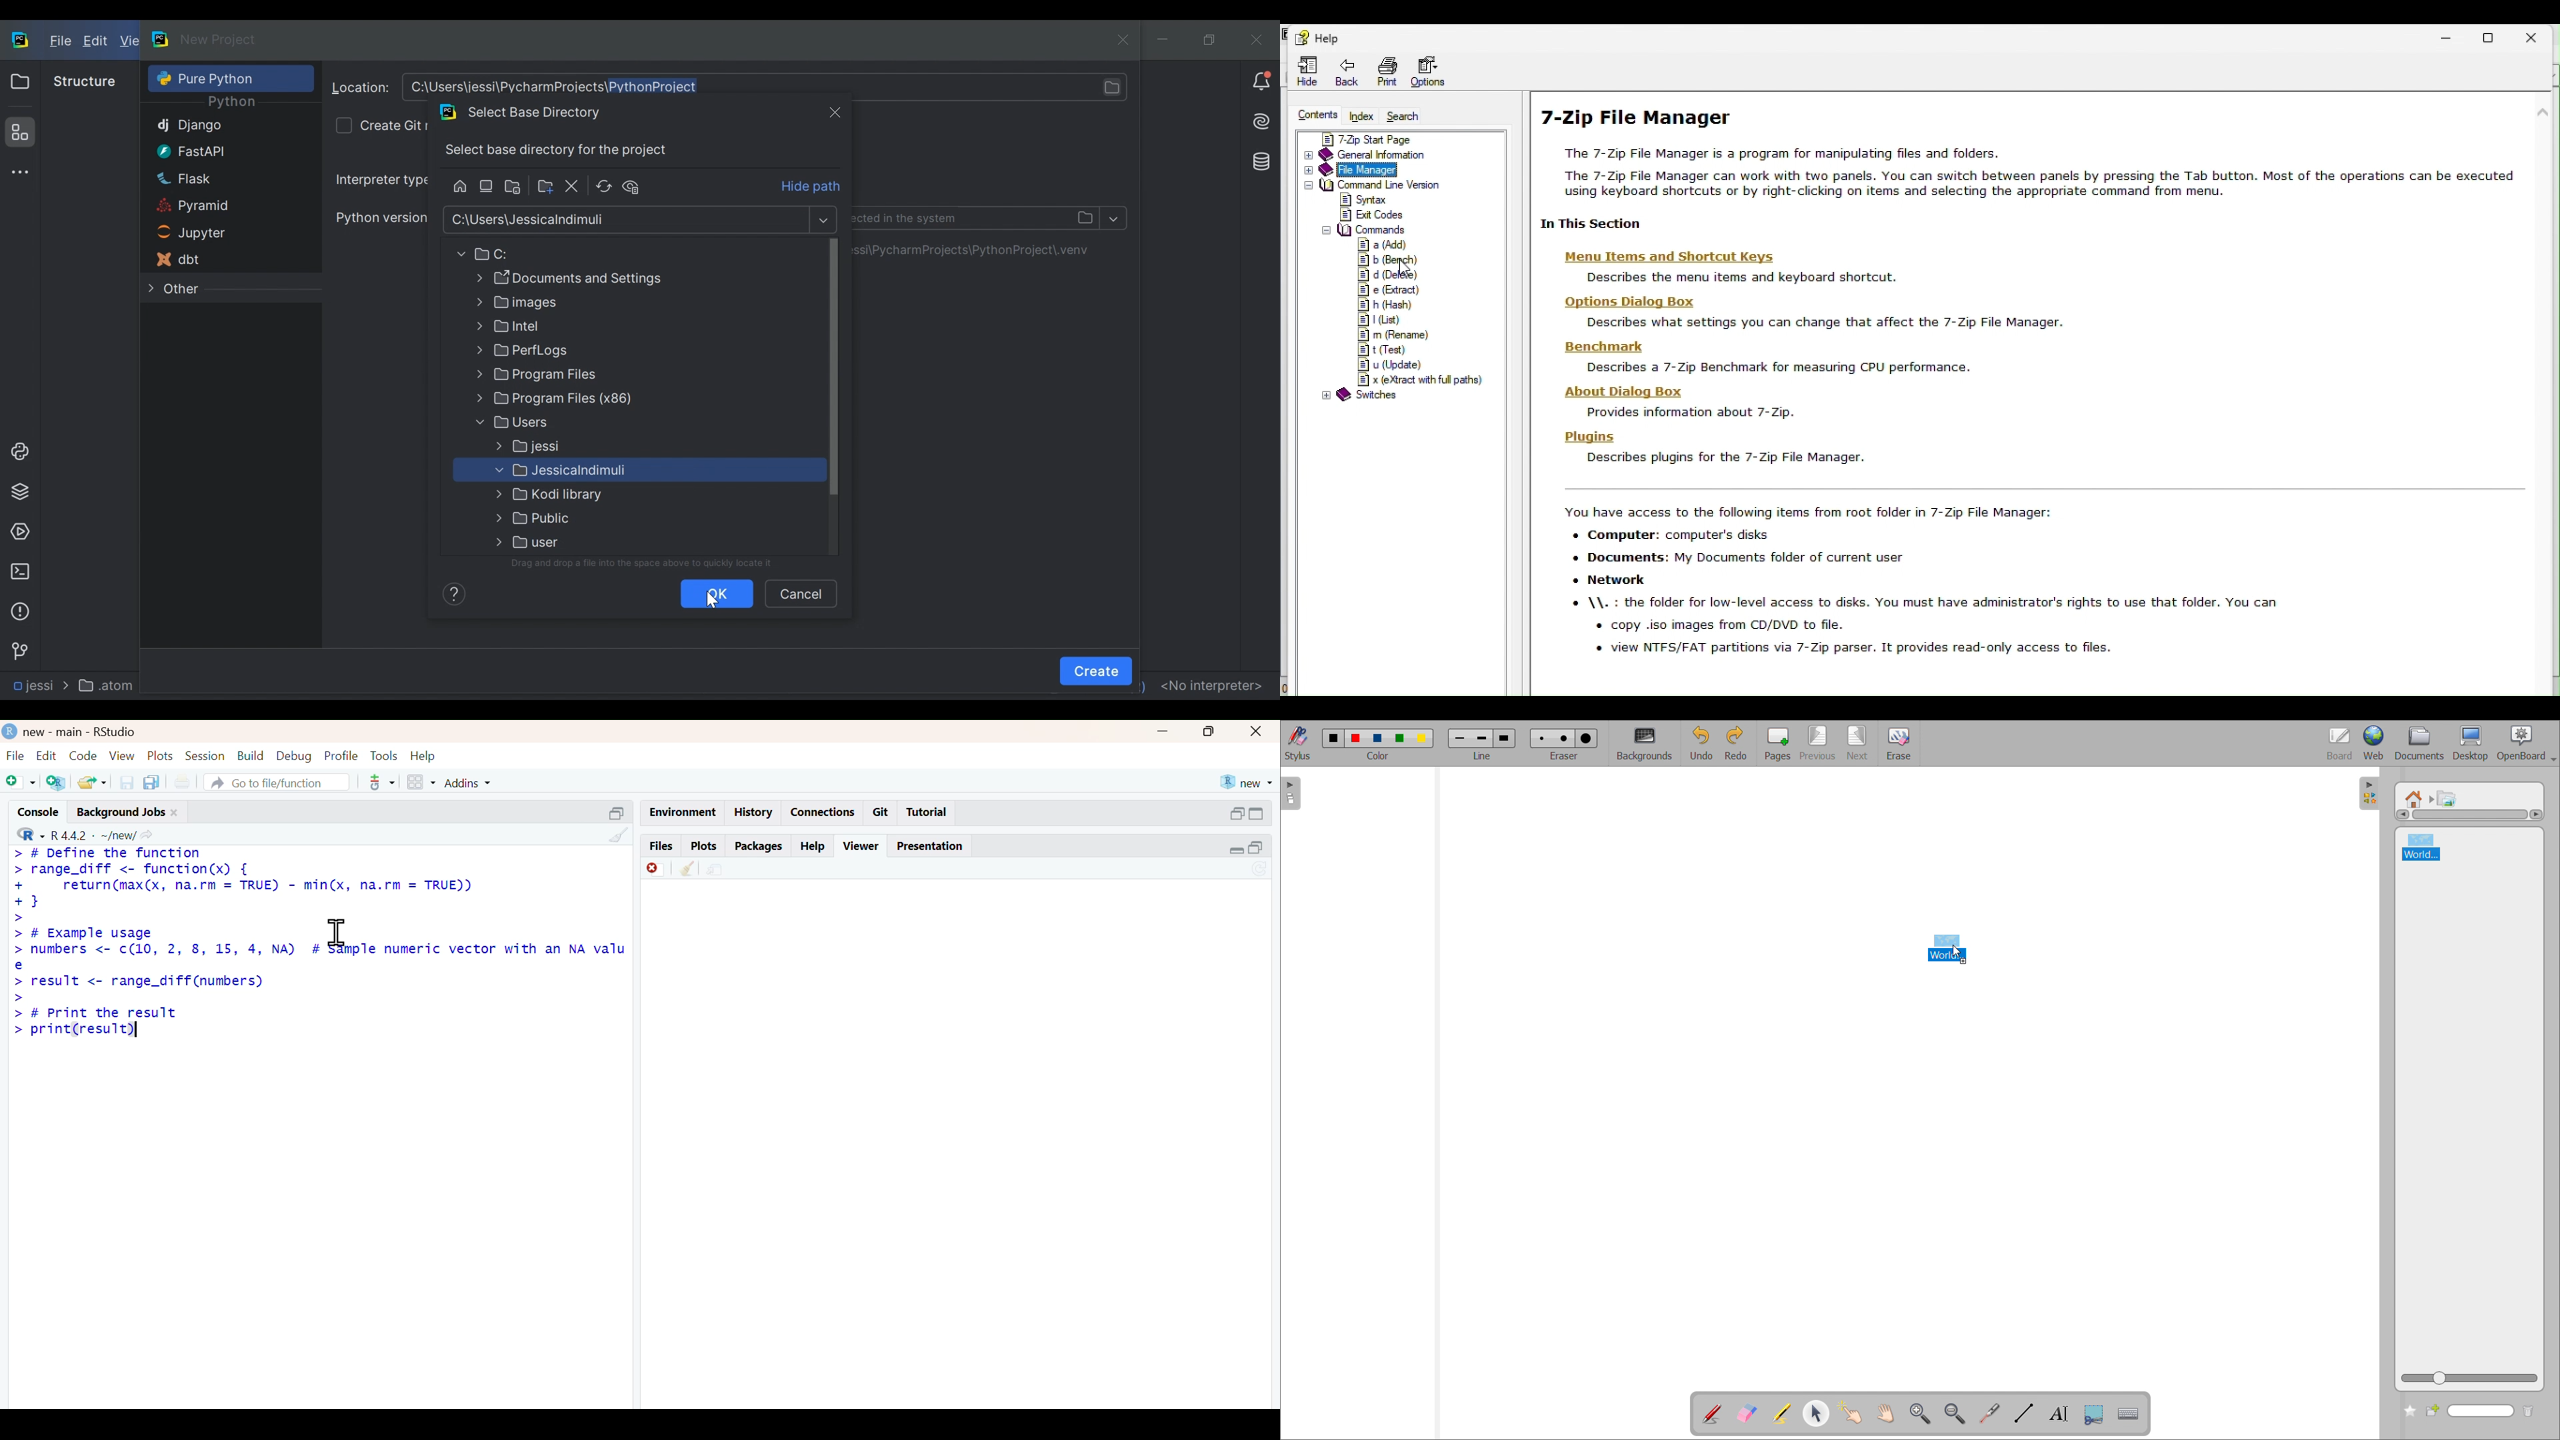 This screenshot has height=1456, width=2576. Describe the element at coordinates (213, 178) in the screenshot. I see `Flask` at that location.